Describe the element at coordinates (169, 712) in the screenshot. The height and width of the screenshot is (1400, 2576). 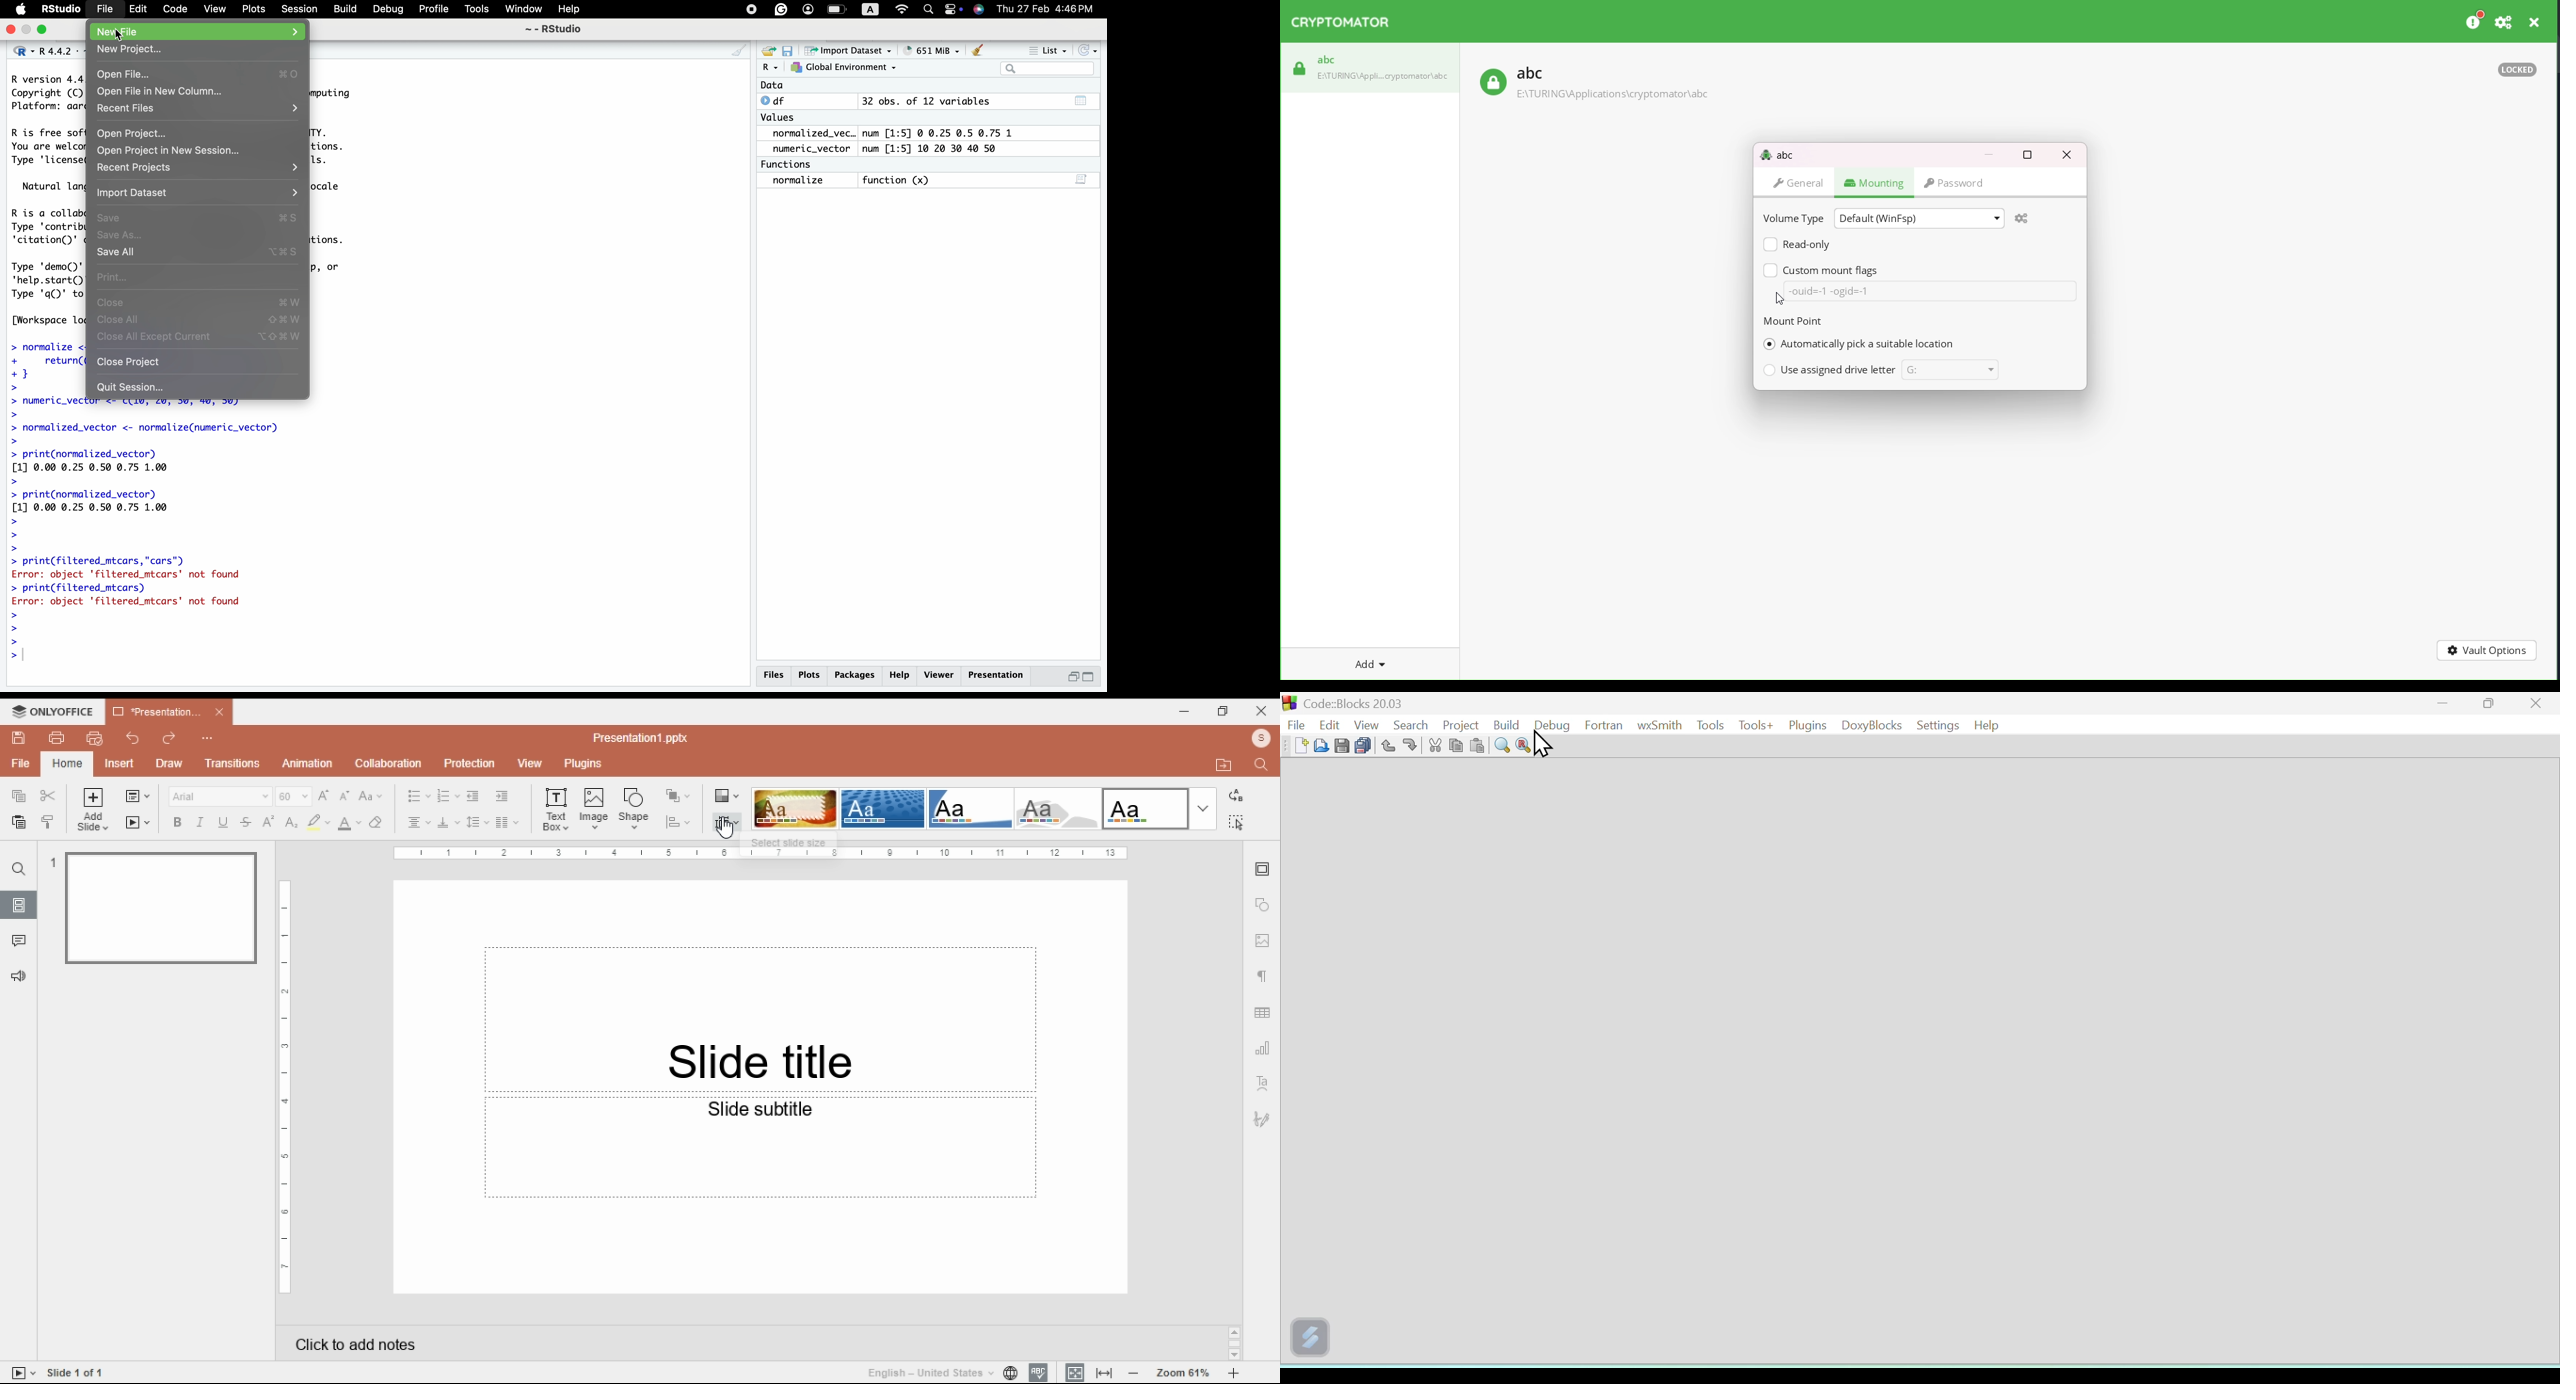
I see `*Presentation1` at that location.